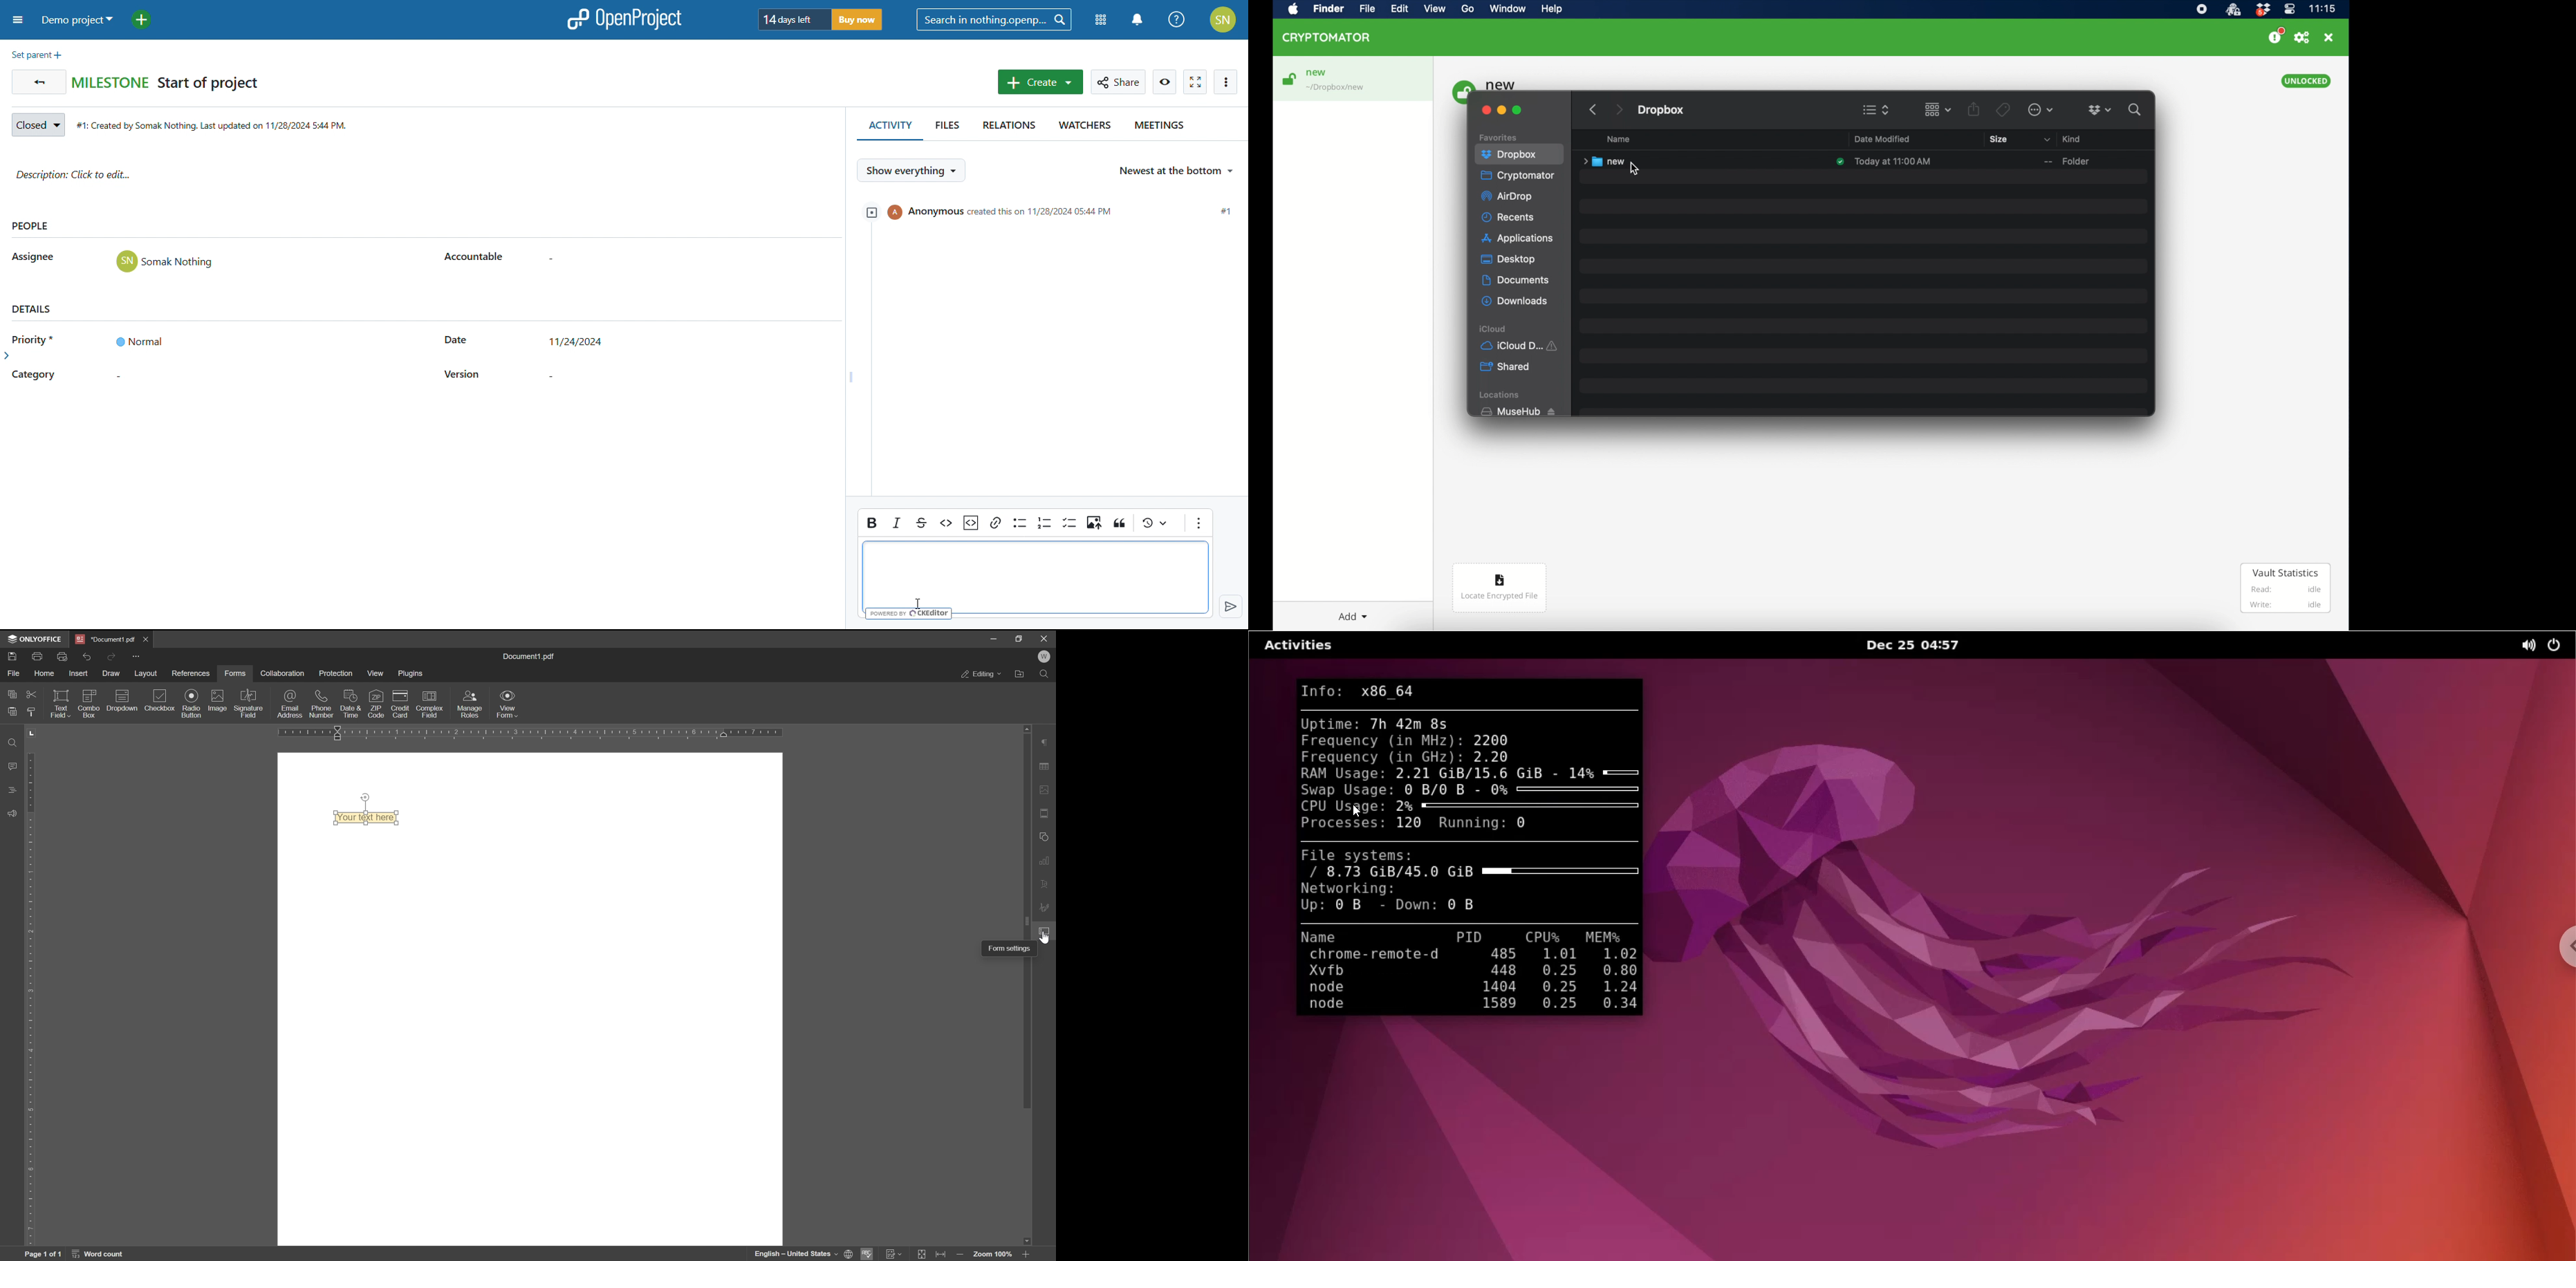 The height and width of the screenshot is (1288, 2576). Describe the element at coordinates (2202, 9) in the screenshot. I see `screen recorder music` at that location.